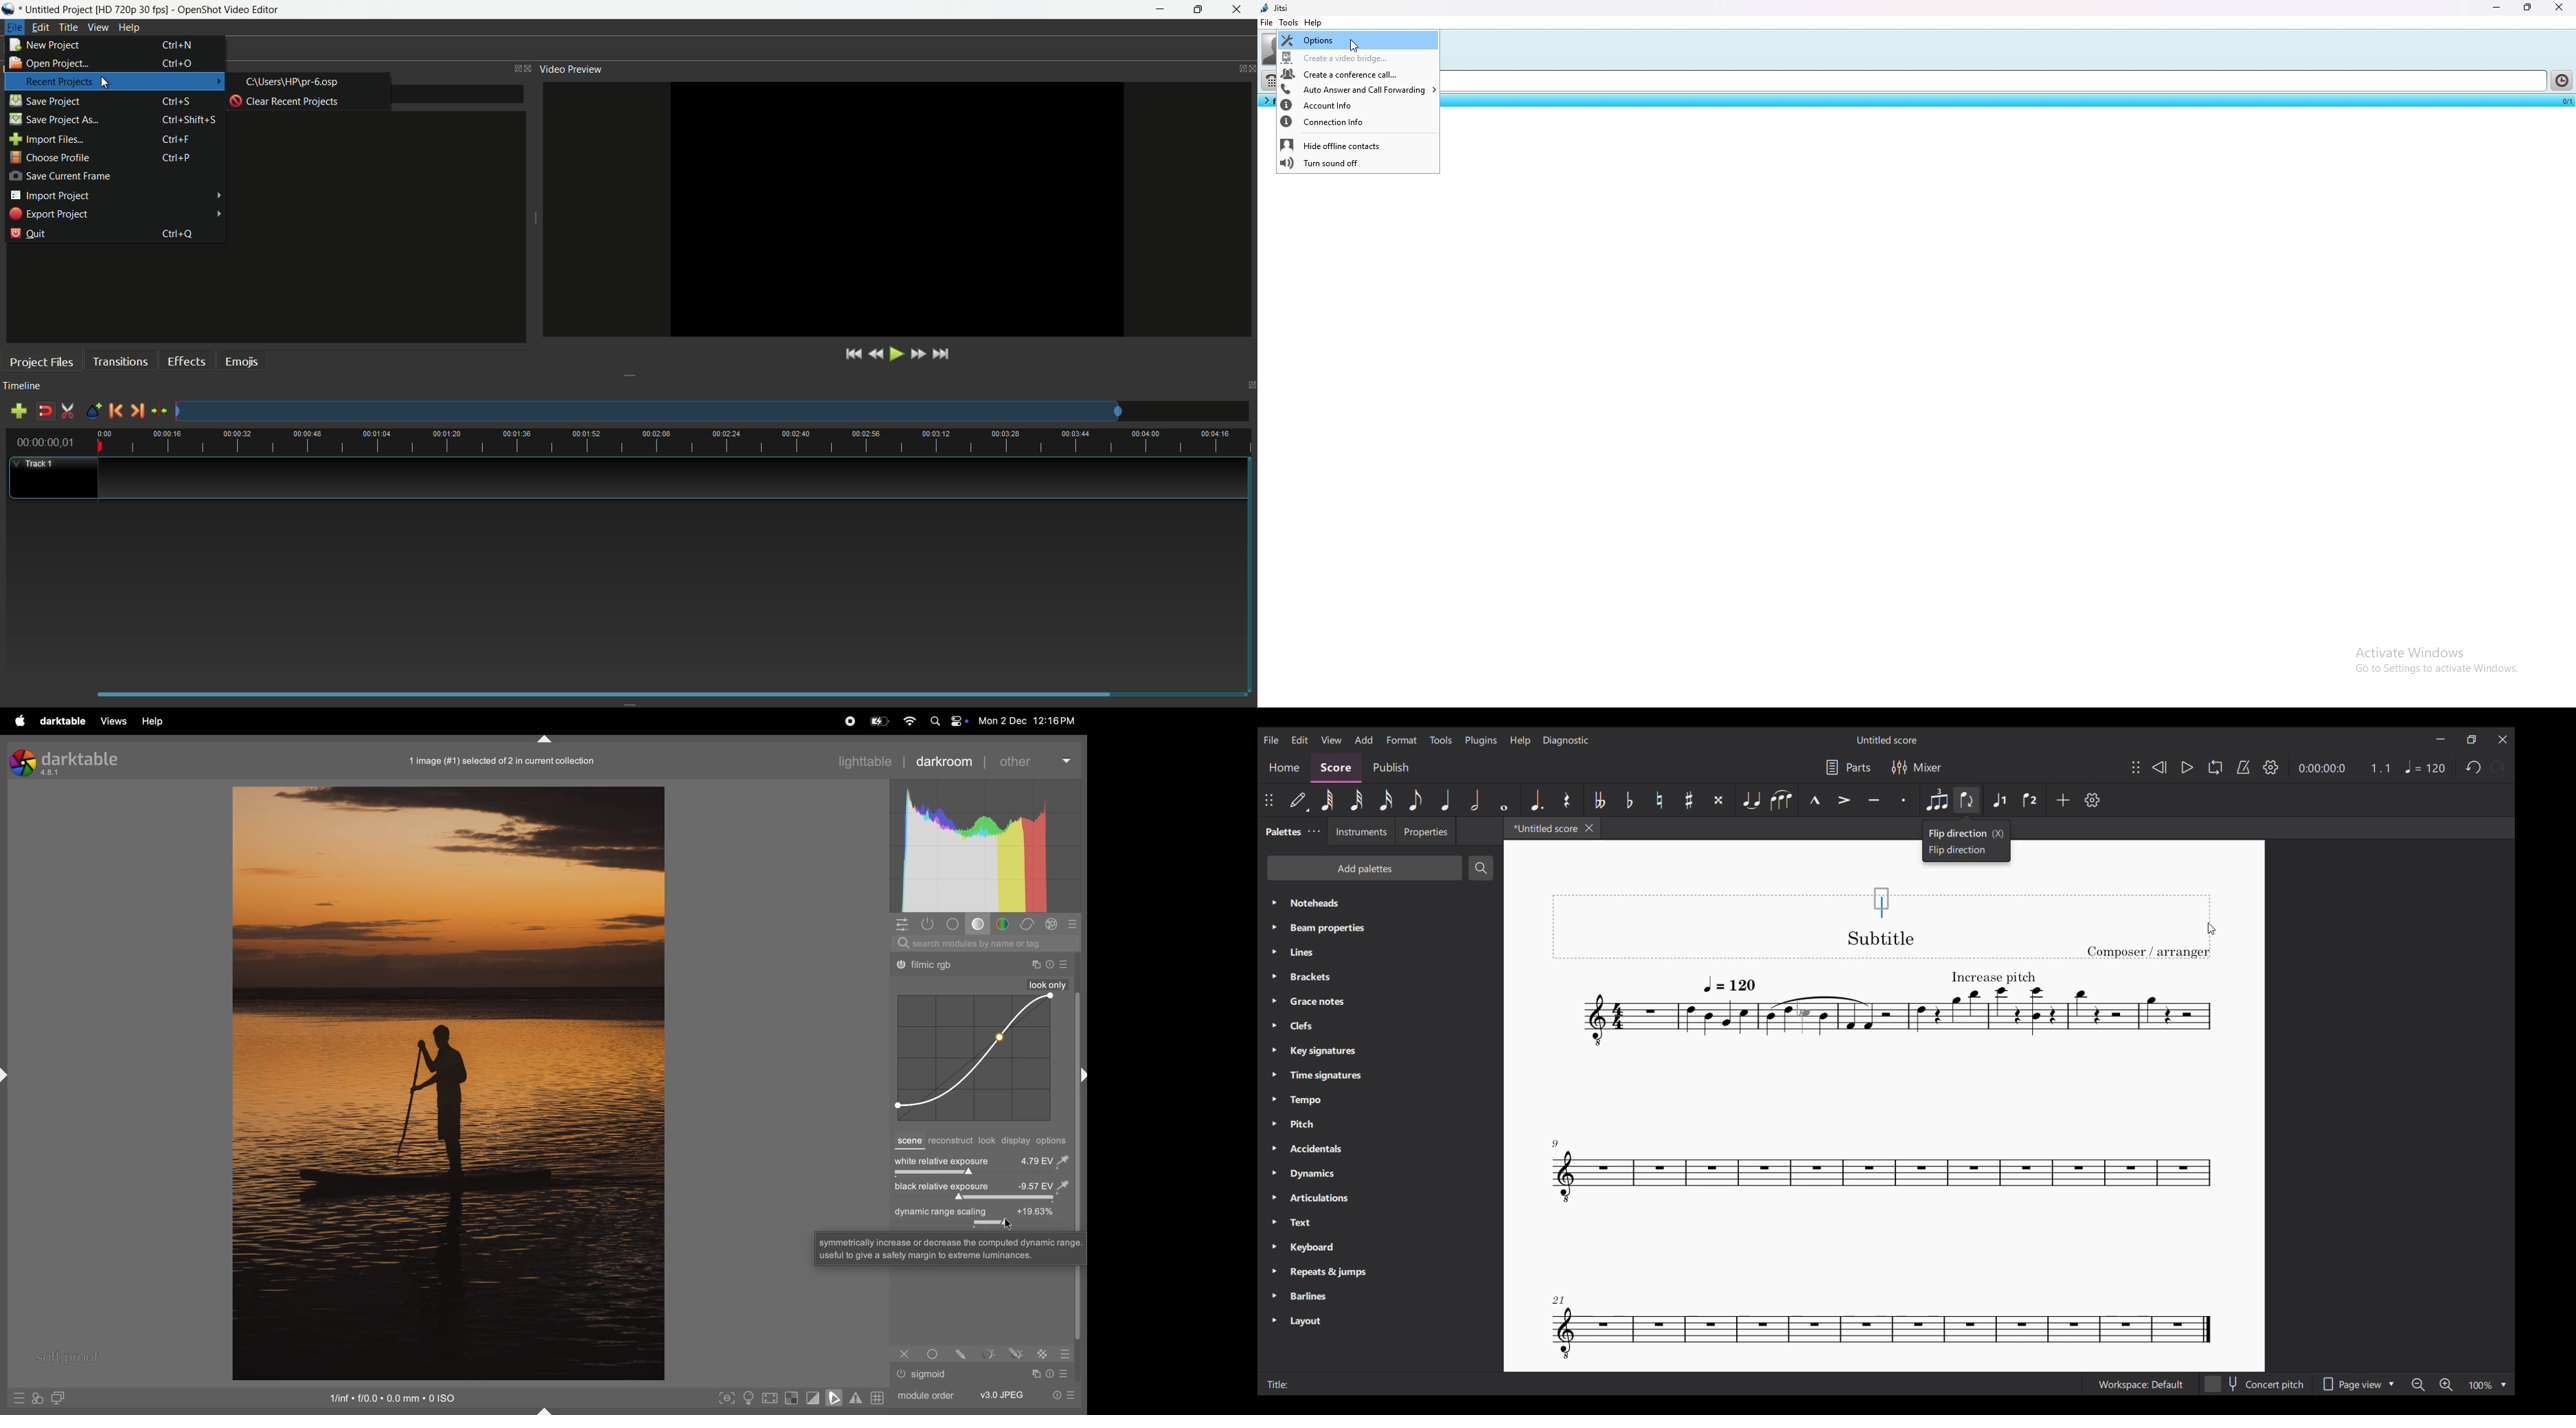 The height and width of the screenshot is (1428, 2576). I want to click on Toggle double sharp, so click(1719, 800).